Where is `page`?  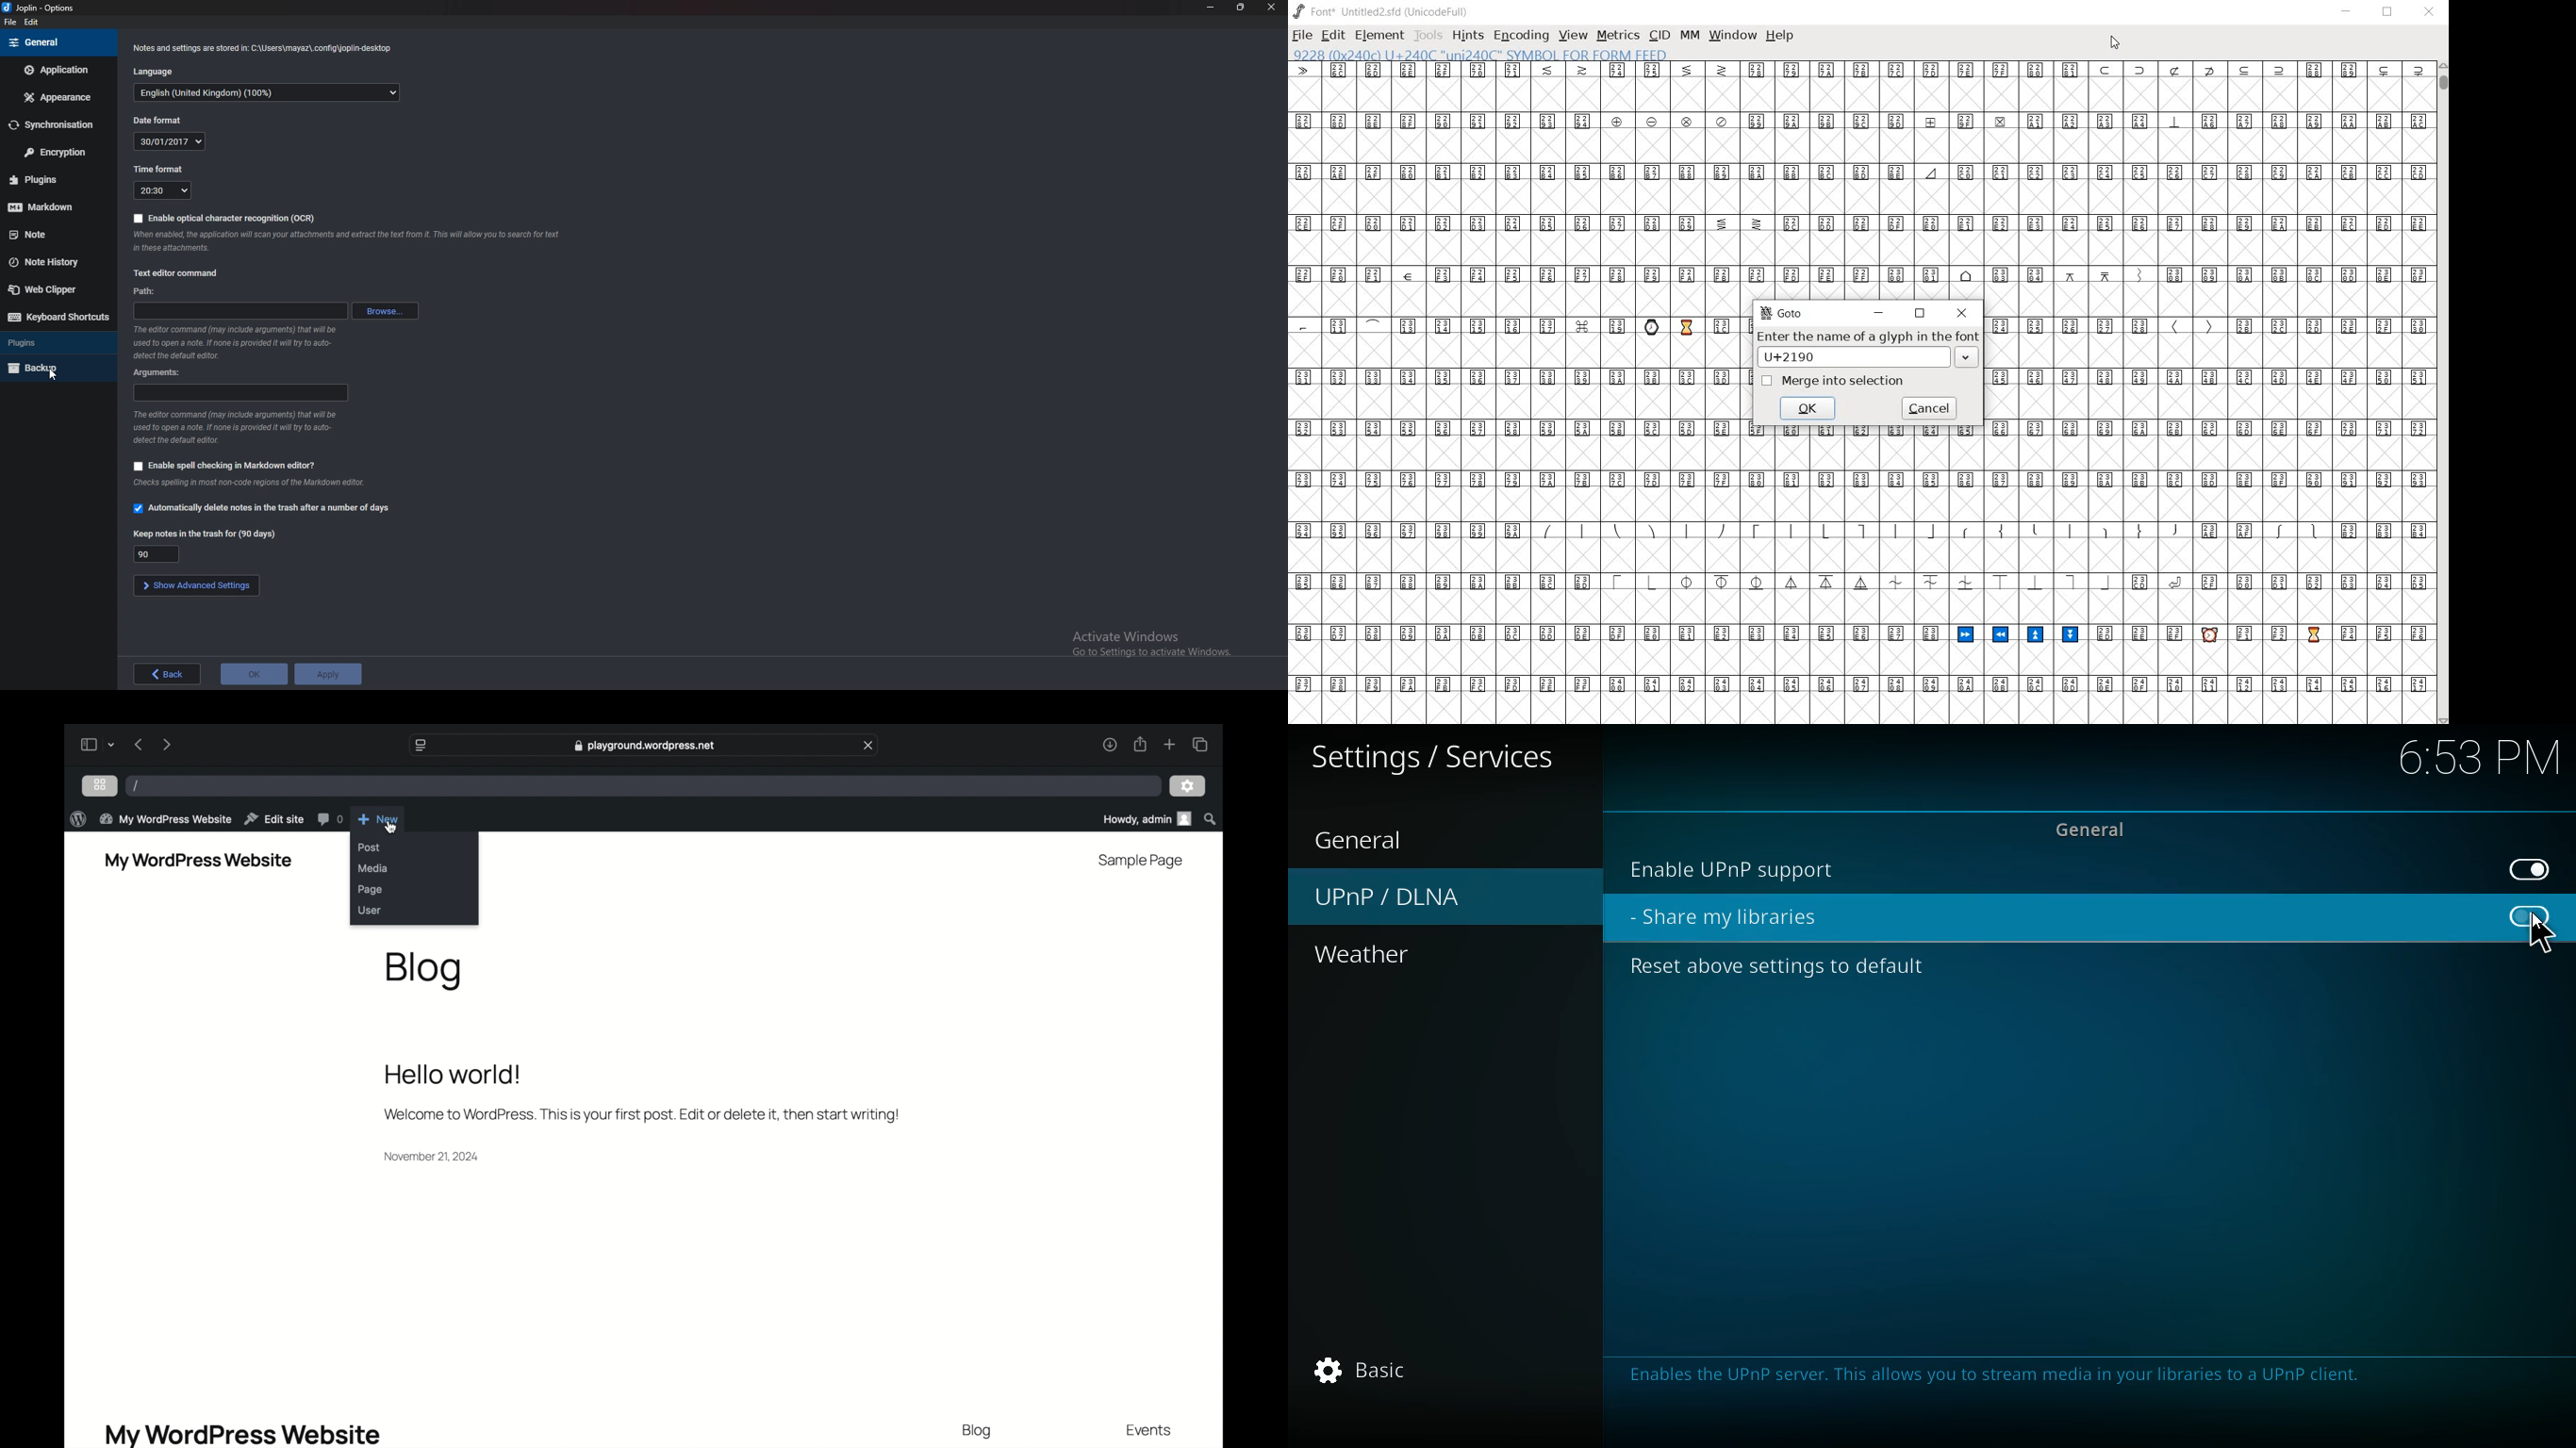 page is located at coordinates (370, 890).